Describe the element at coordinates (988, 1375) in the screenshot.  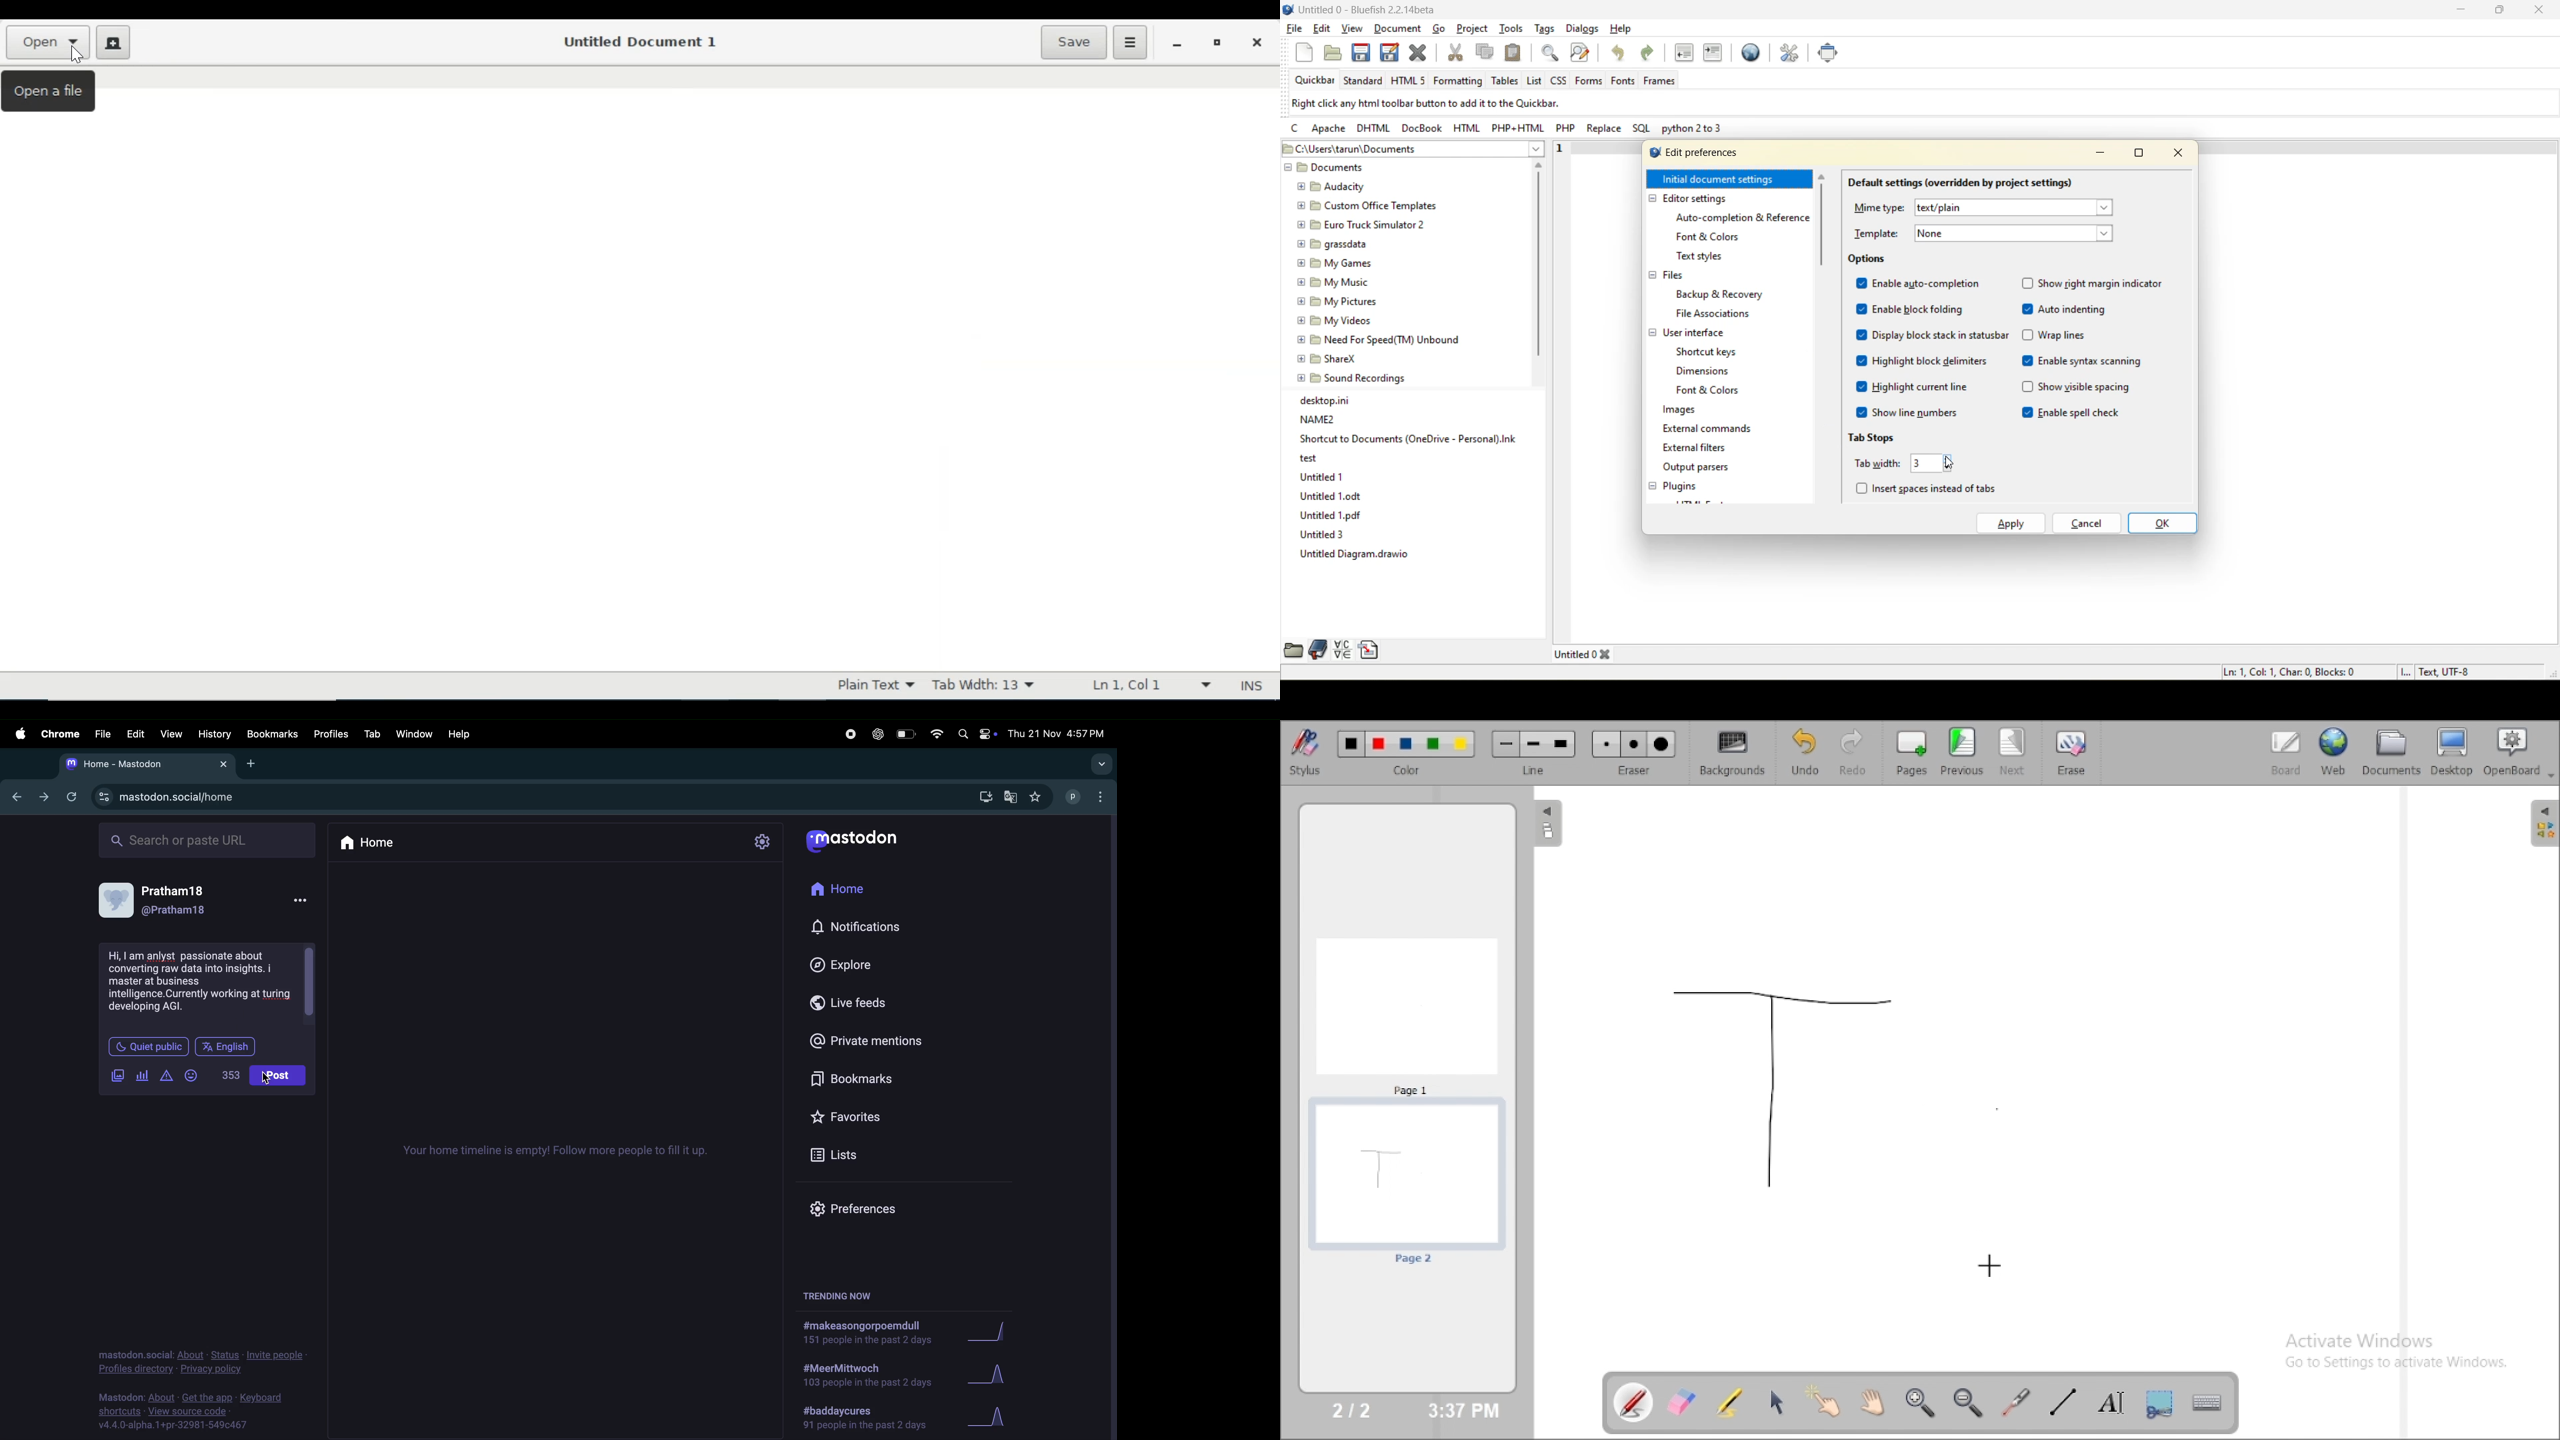
I see `graph` at that location.